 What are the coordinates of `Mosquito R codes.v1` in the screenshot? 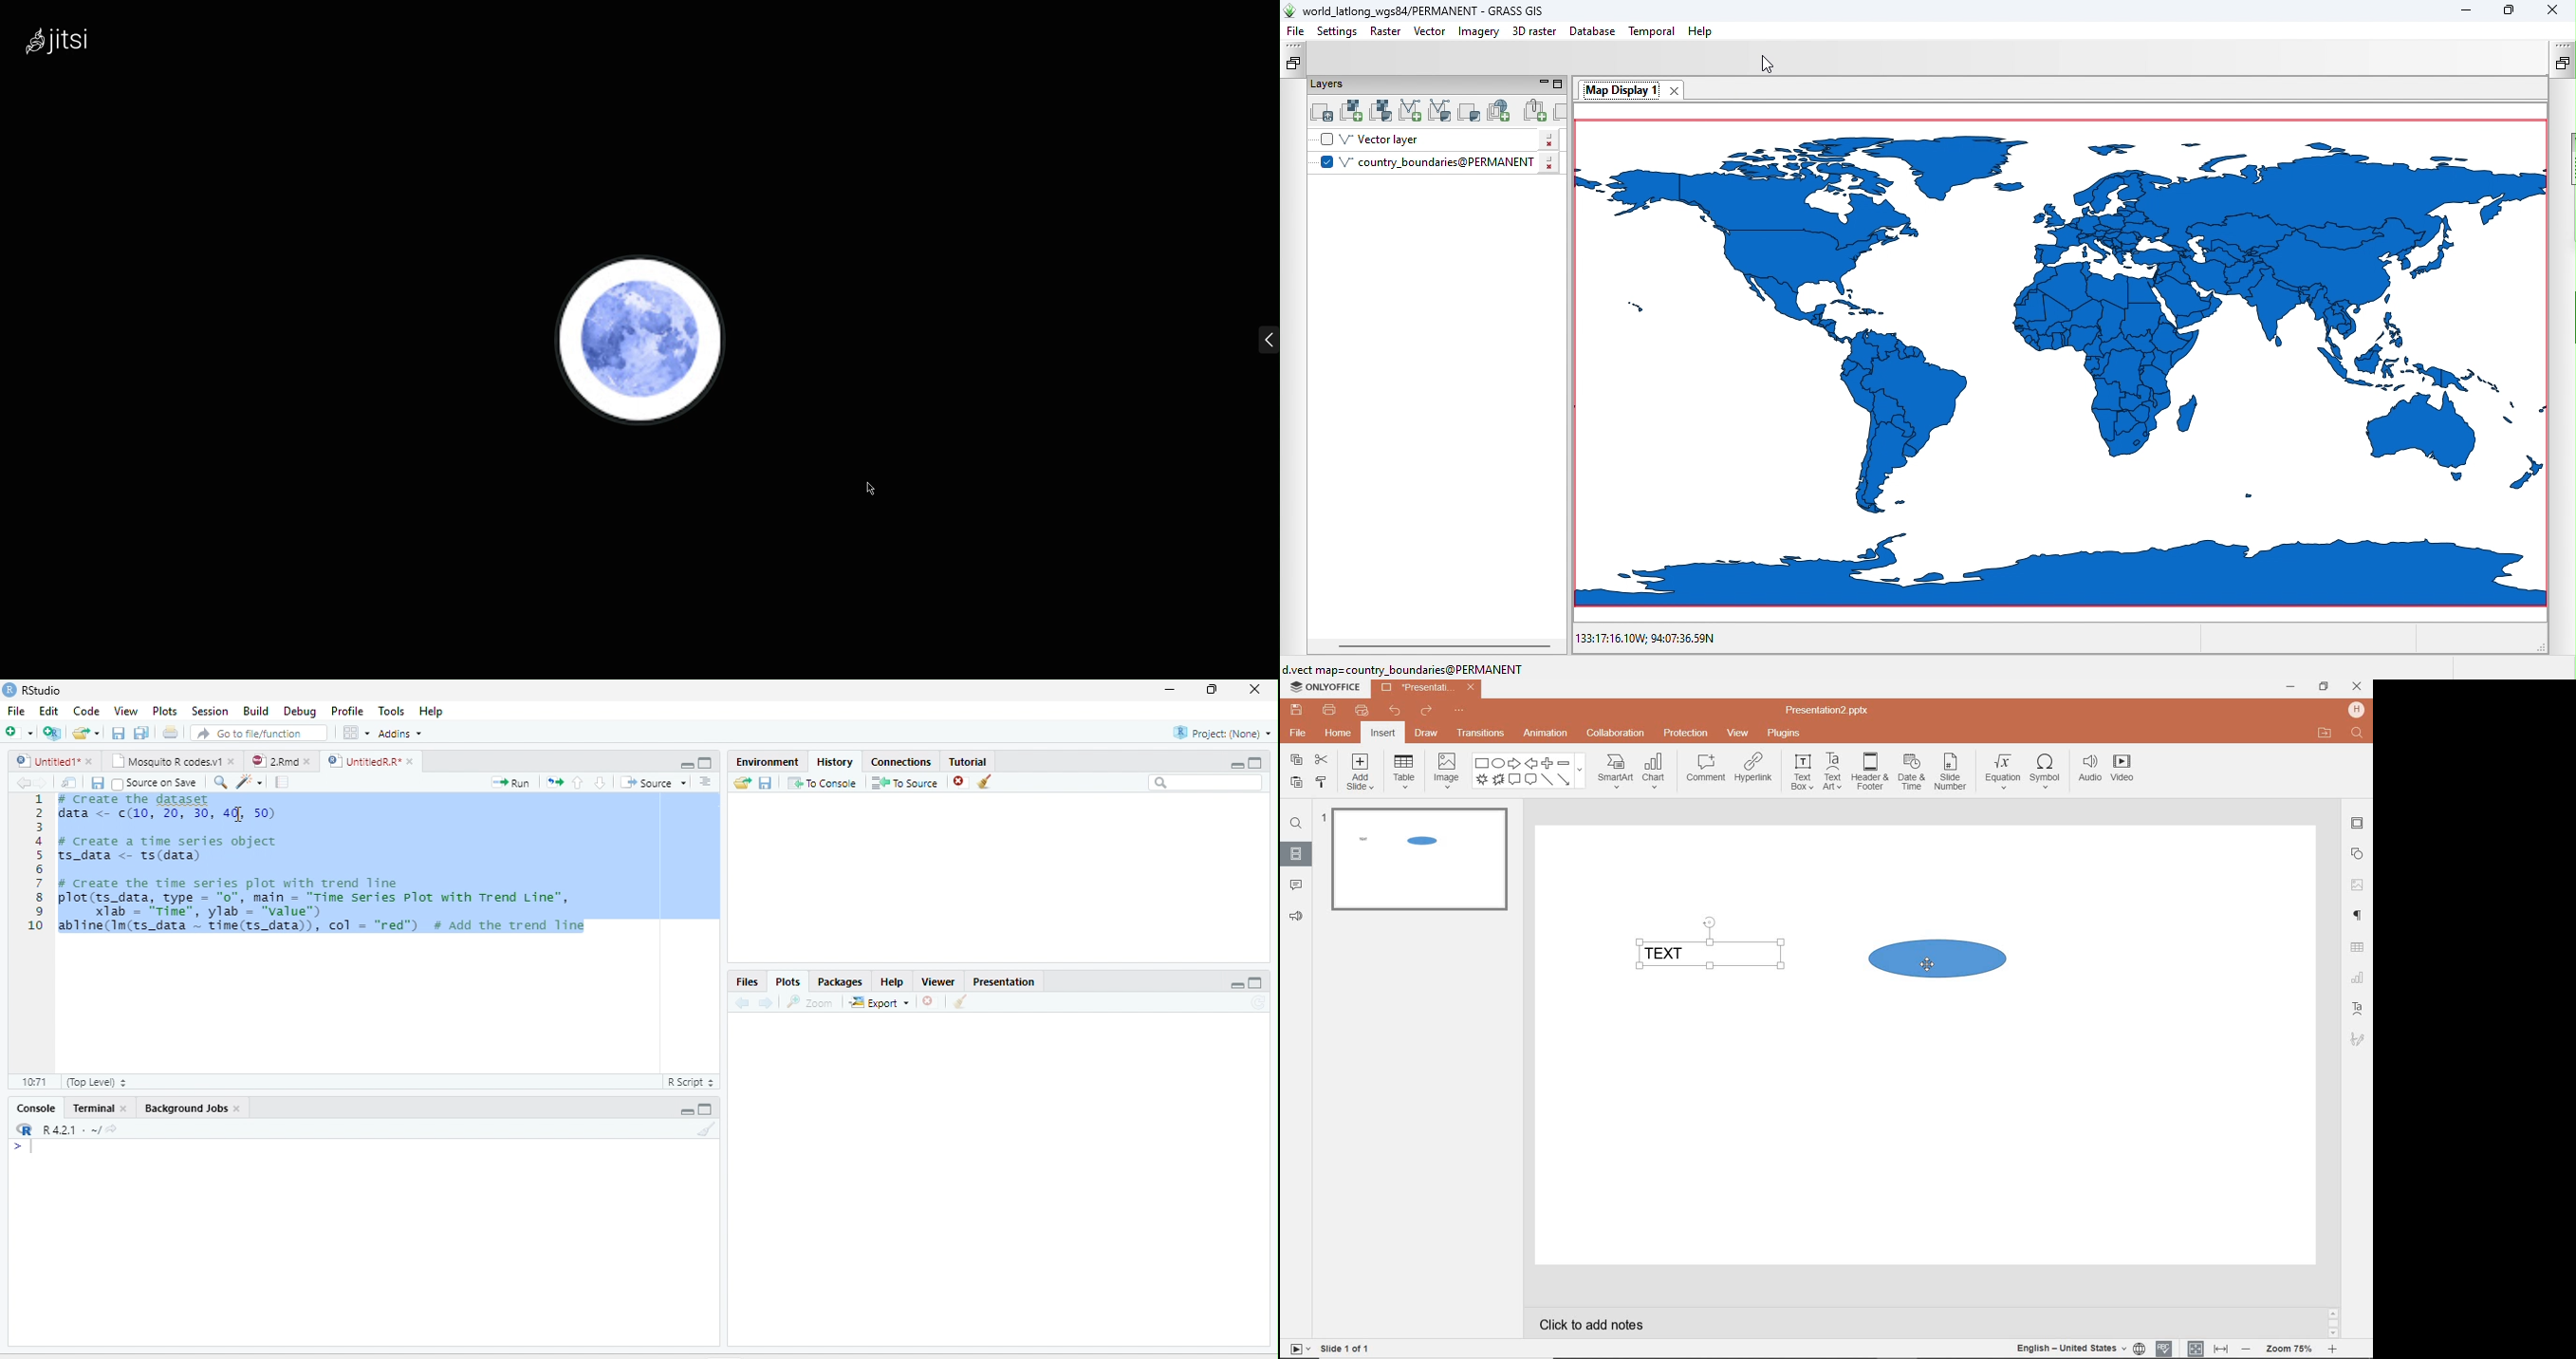 It's located at (165, 761).